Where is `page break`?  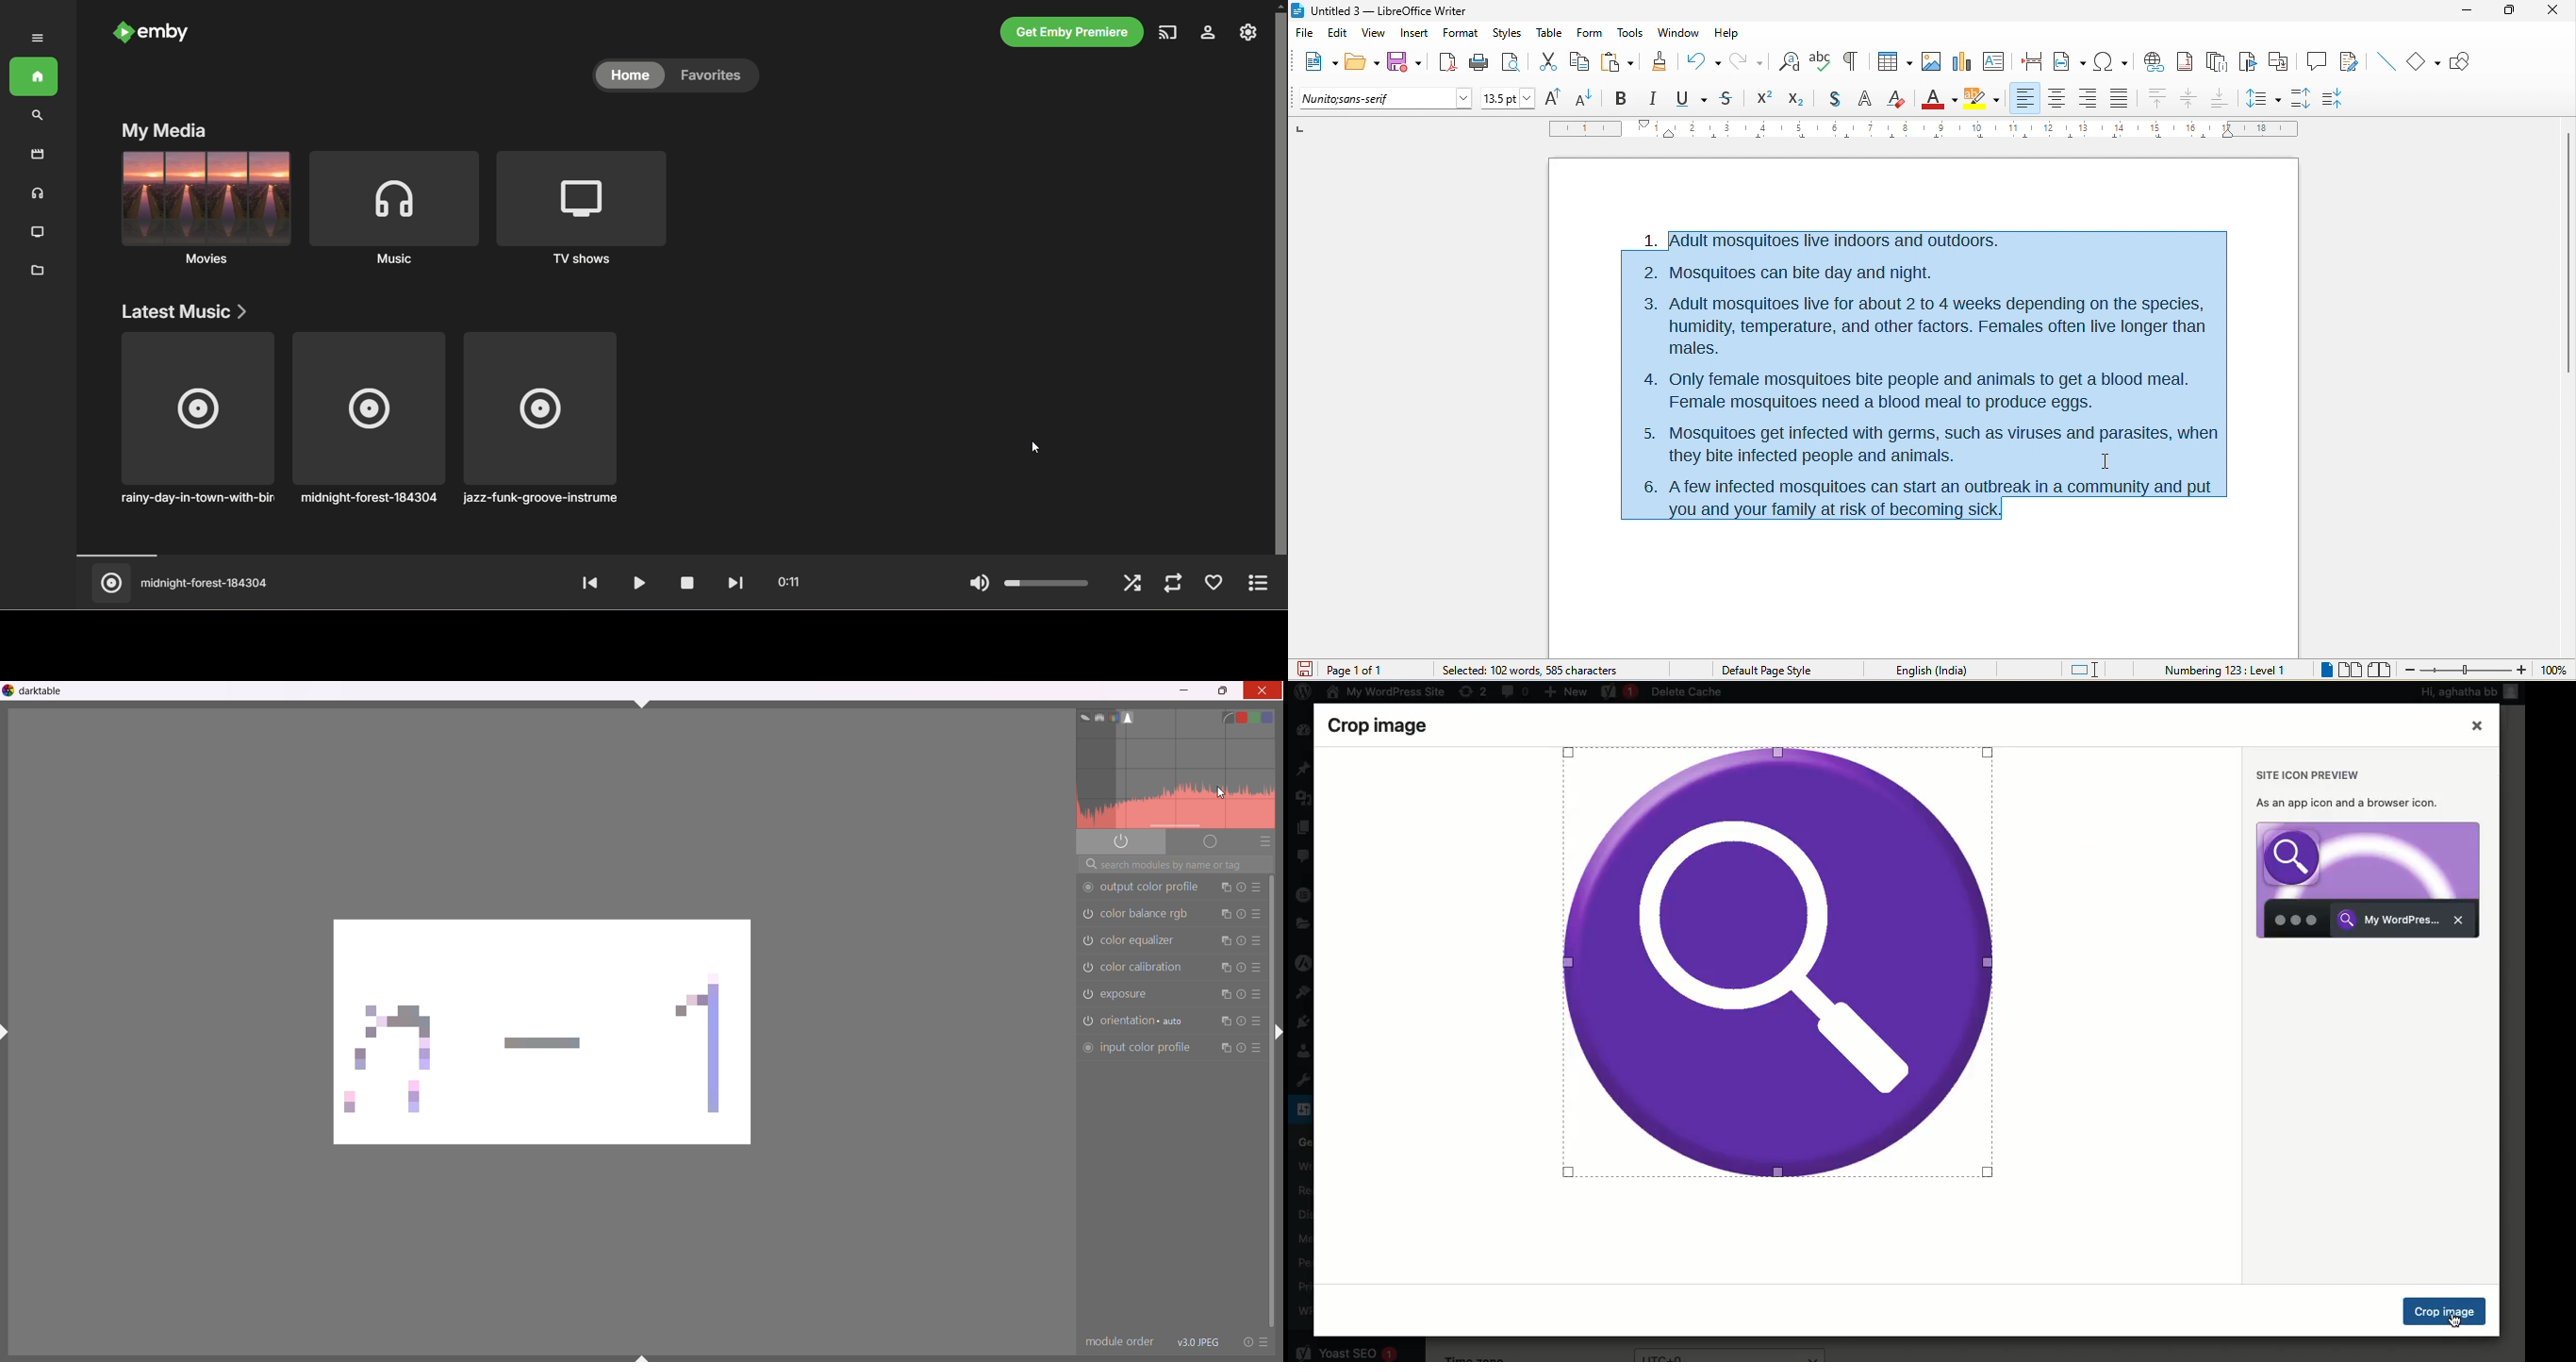
page break is located at coordinates (2035, 63).